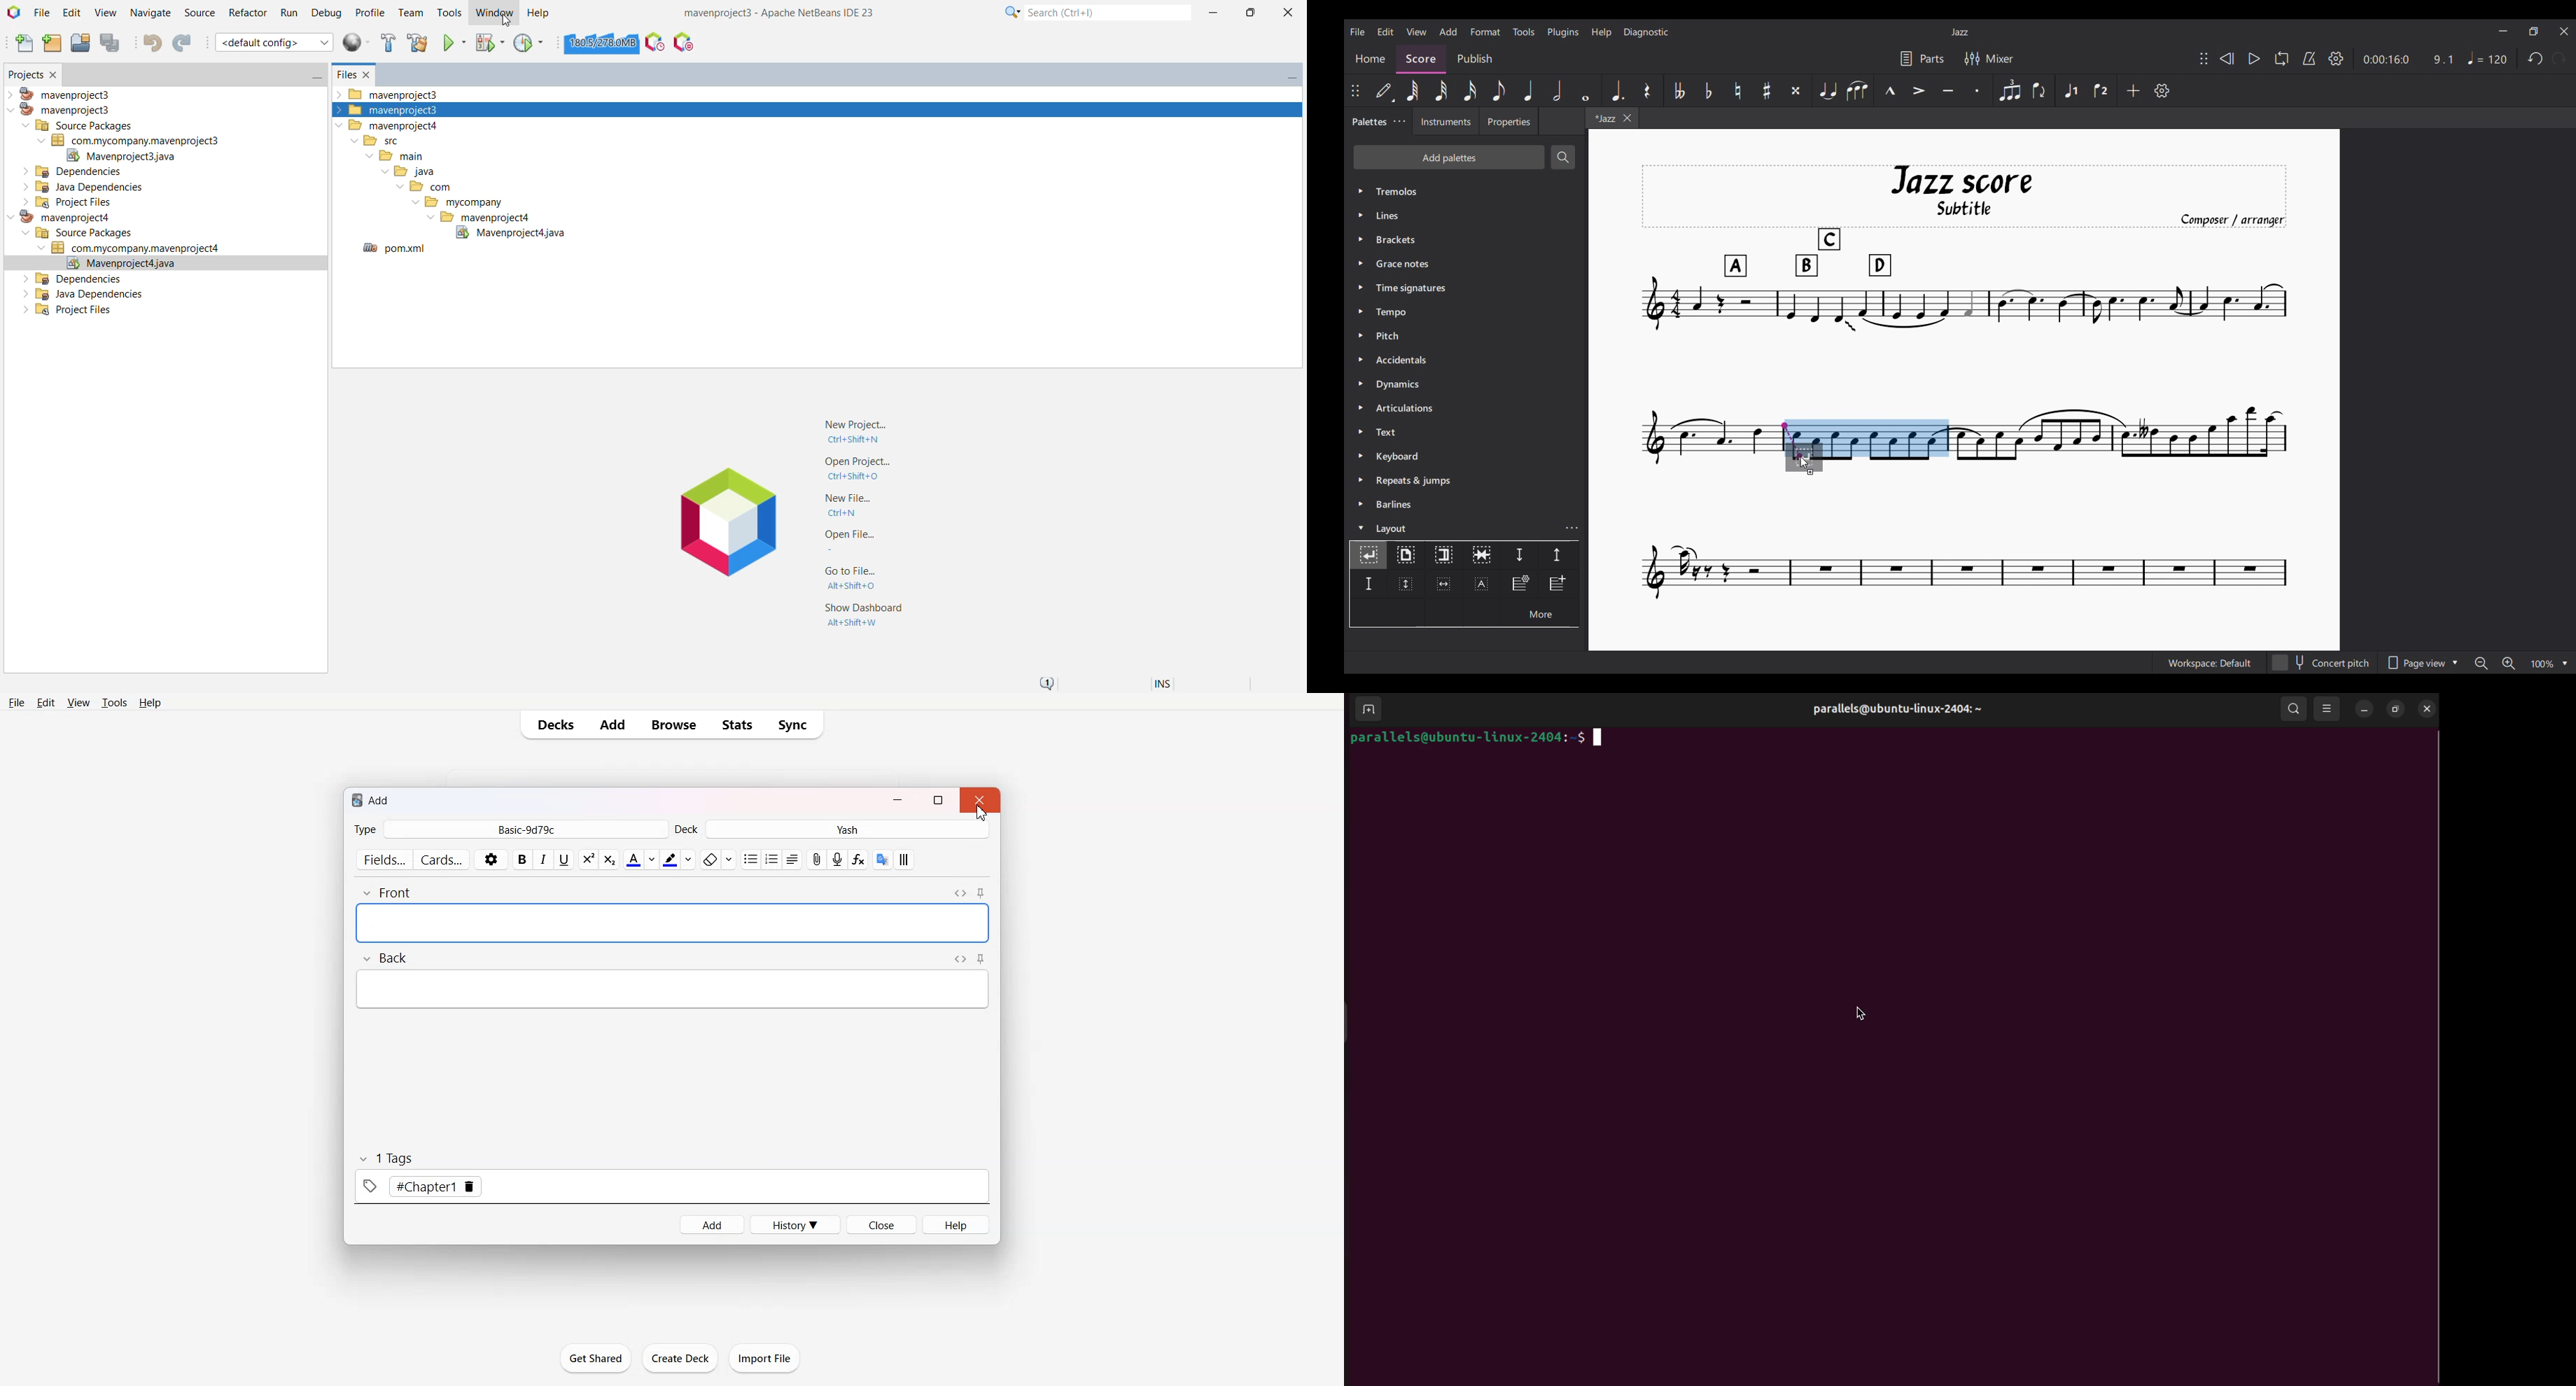 The width and height of the screenshot is (2576, 1400). Describe the element at coordinates (1466, 408) in the screenshot. I see `Articulations` at that location.